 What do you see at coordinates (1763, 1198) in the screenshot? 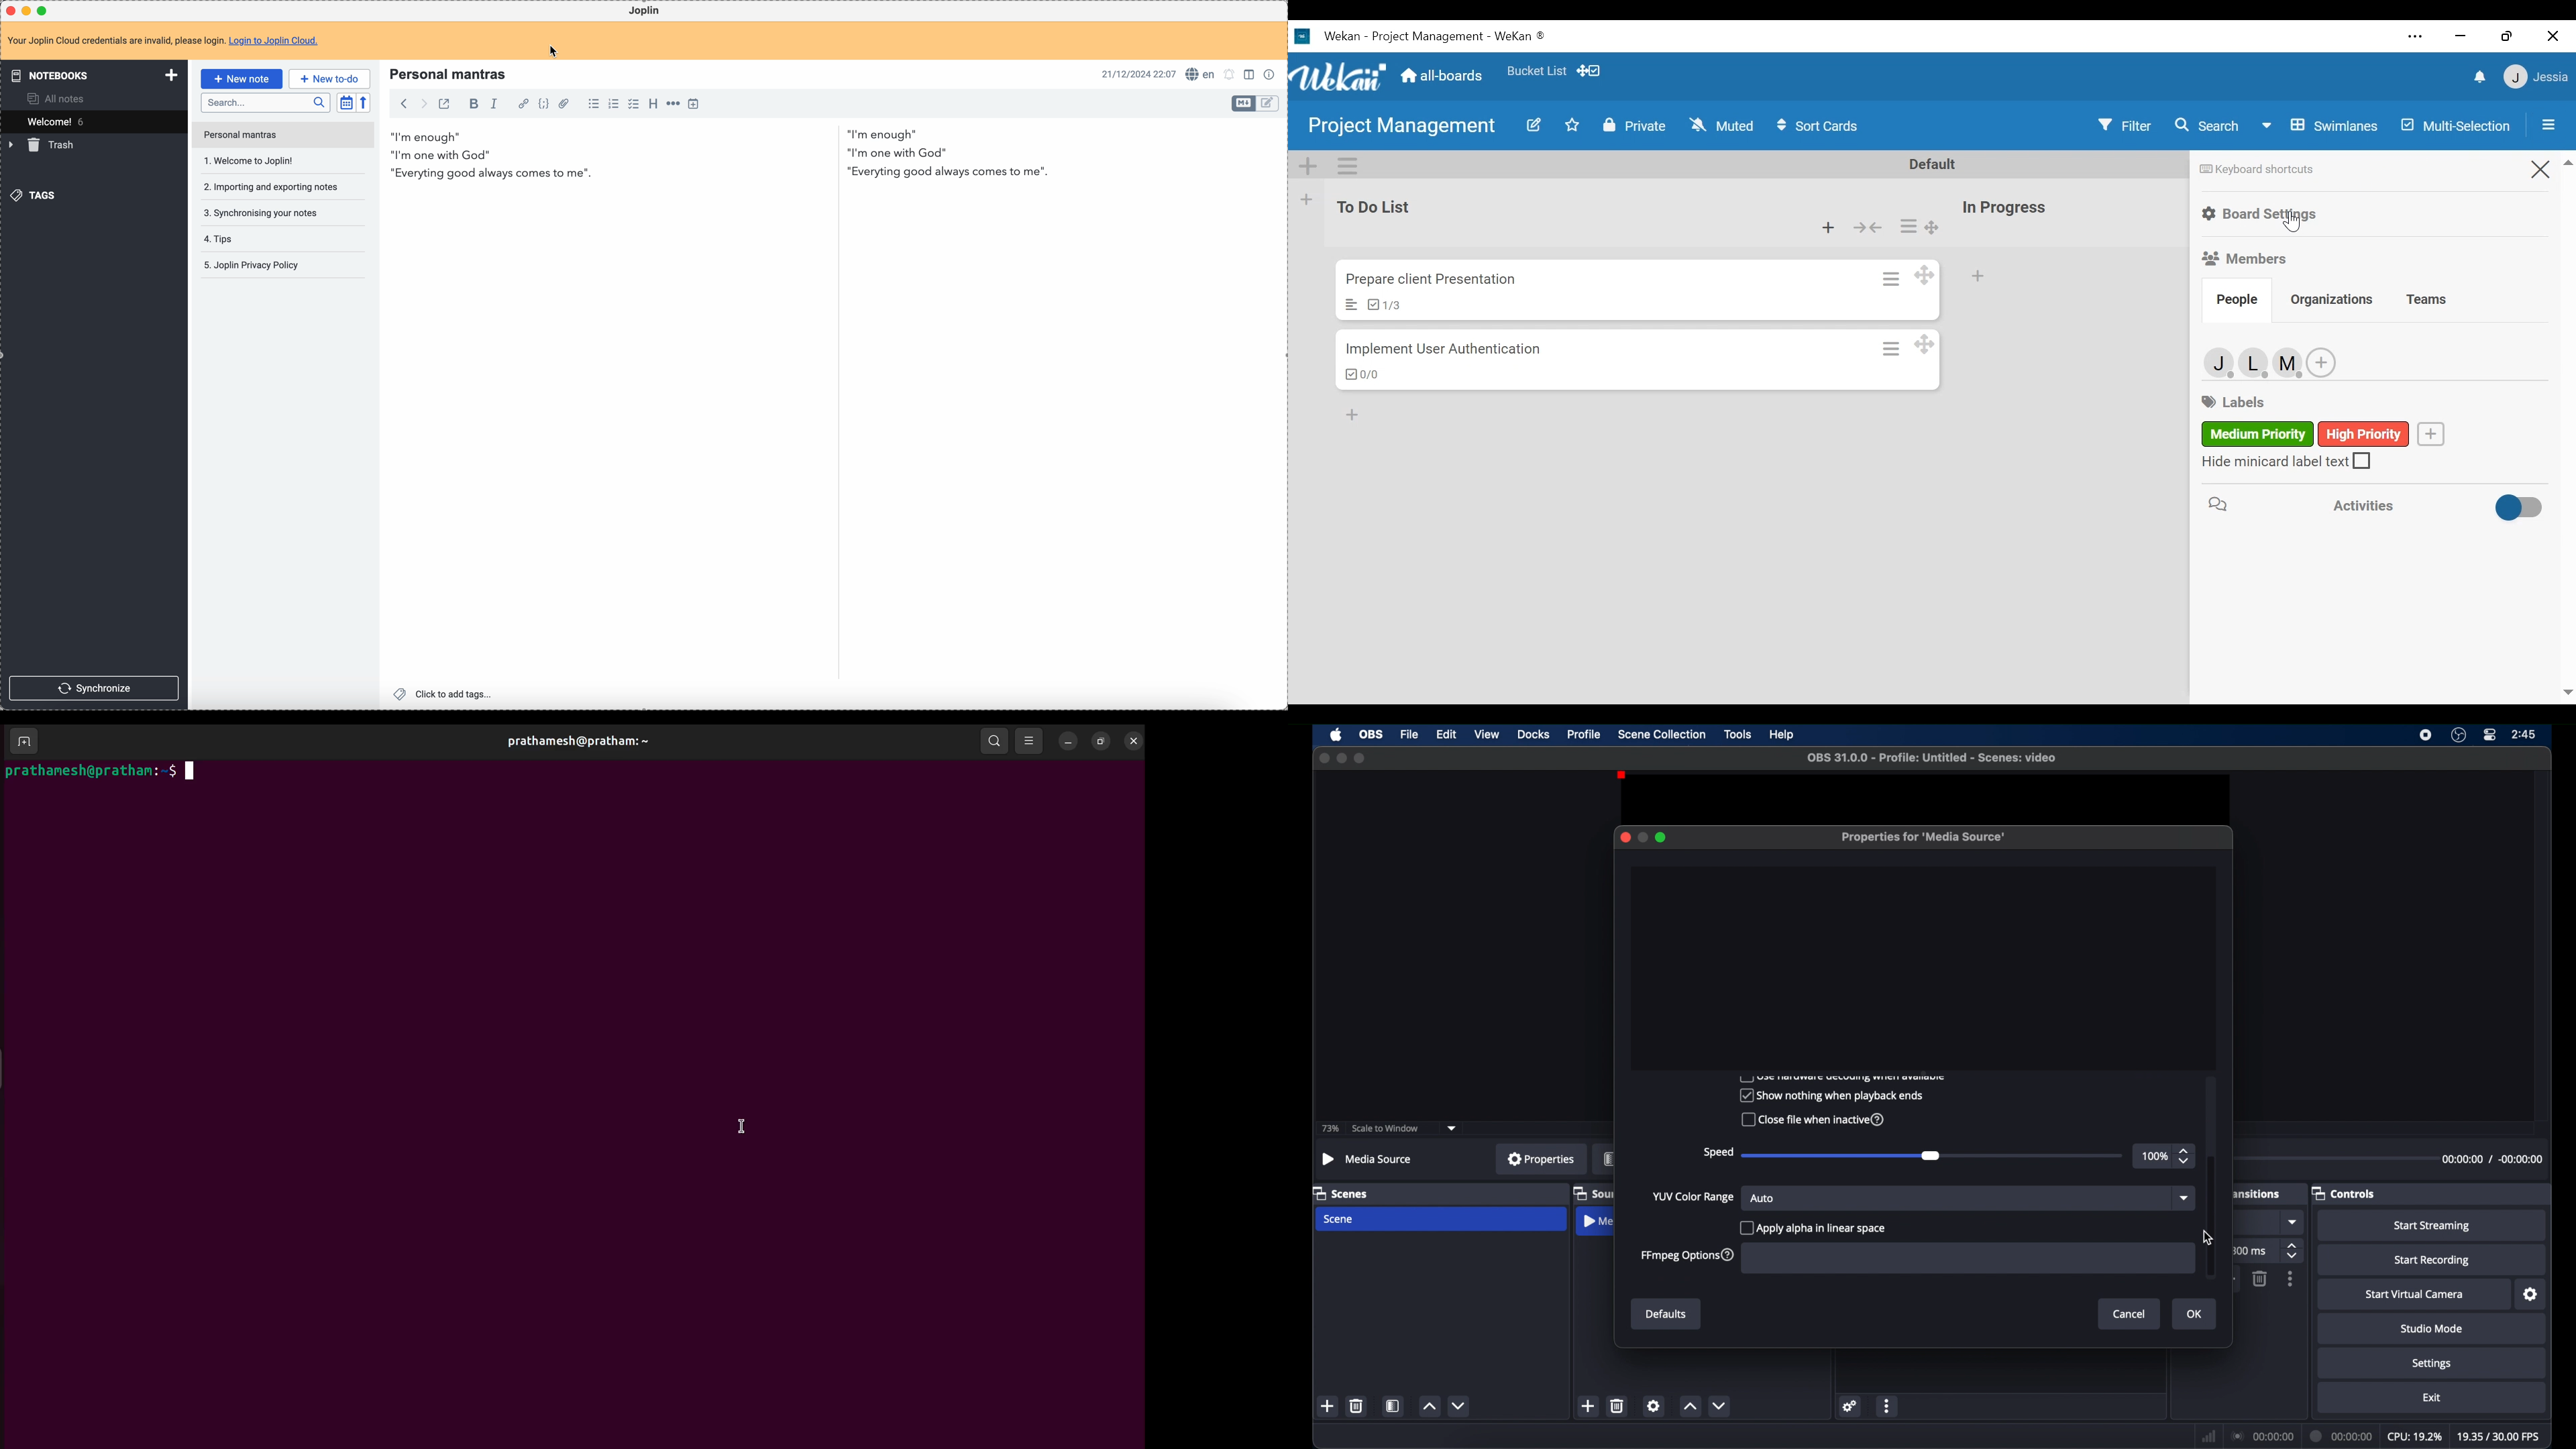
I see `auto` at bounding box center [1763, 1198].